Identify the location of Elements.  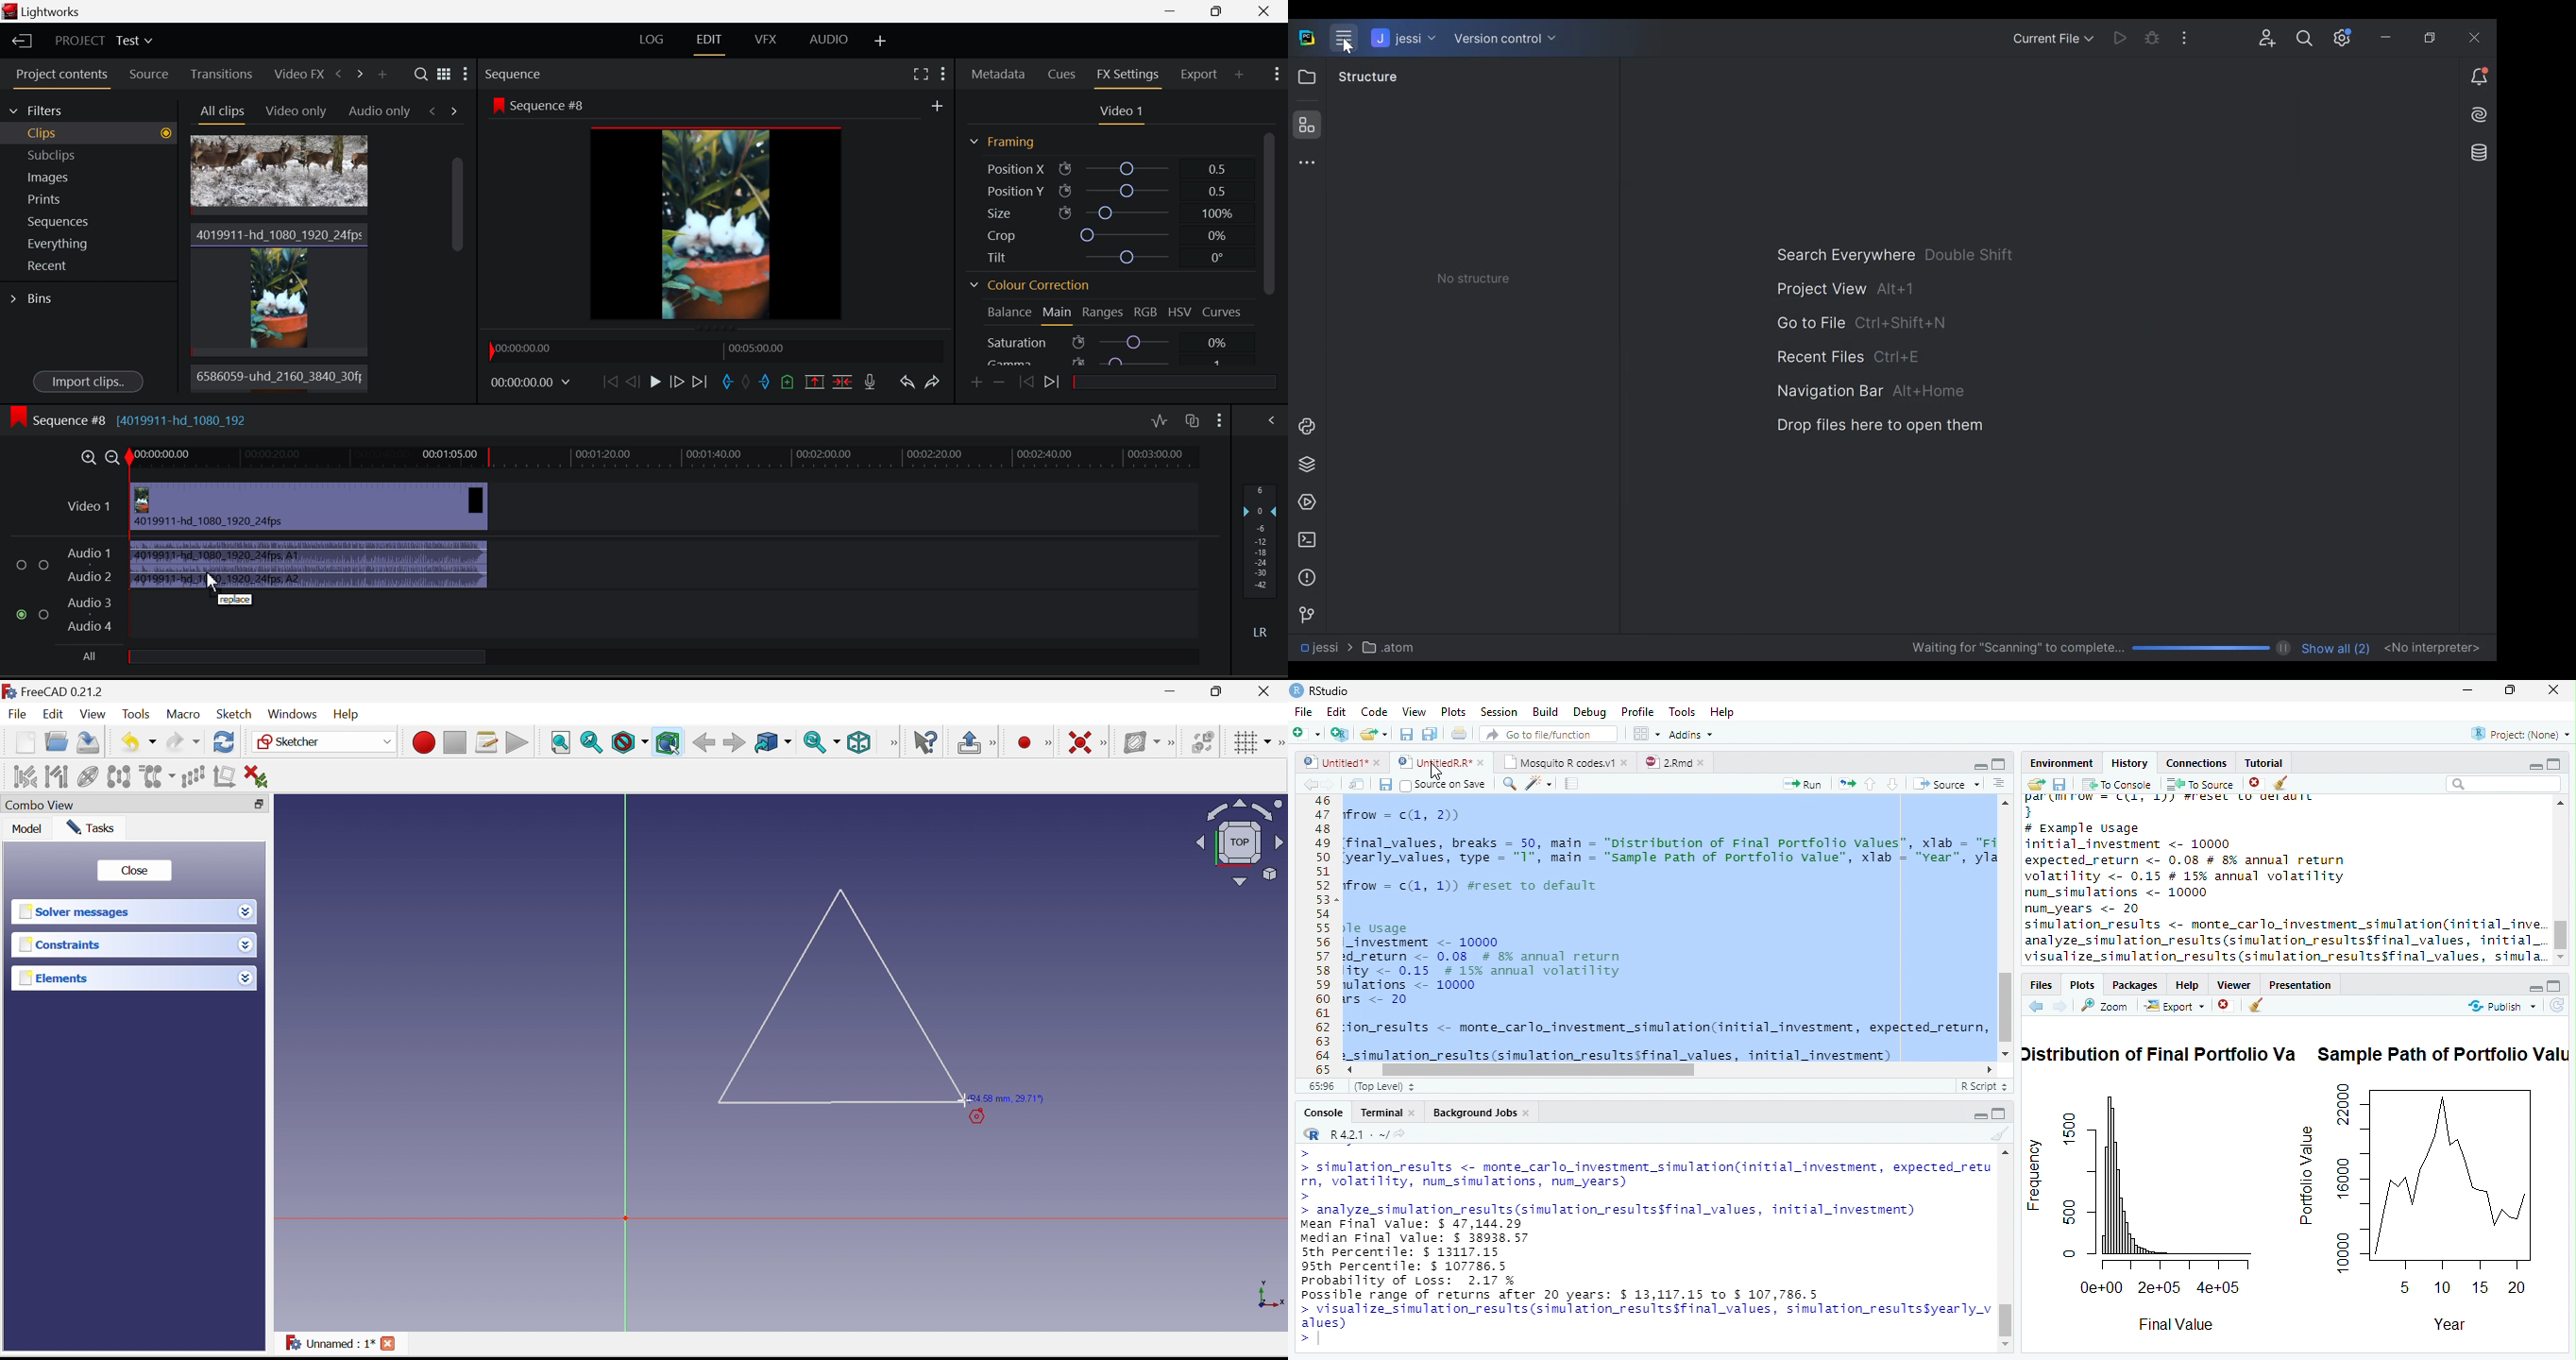
(123, 978).